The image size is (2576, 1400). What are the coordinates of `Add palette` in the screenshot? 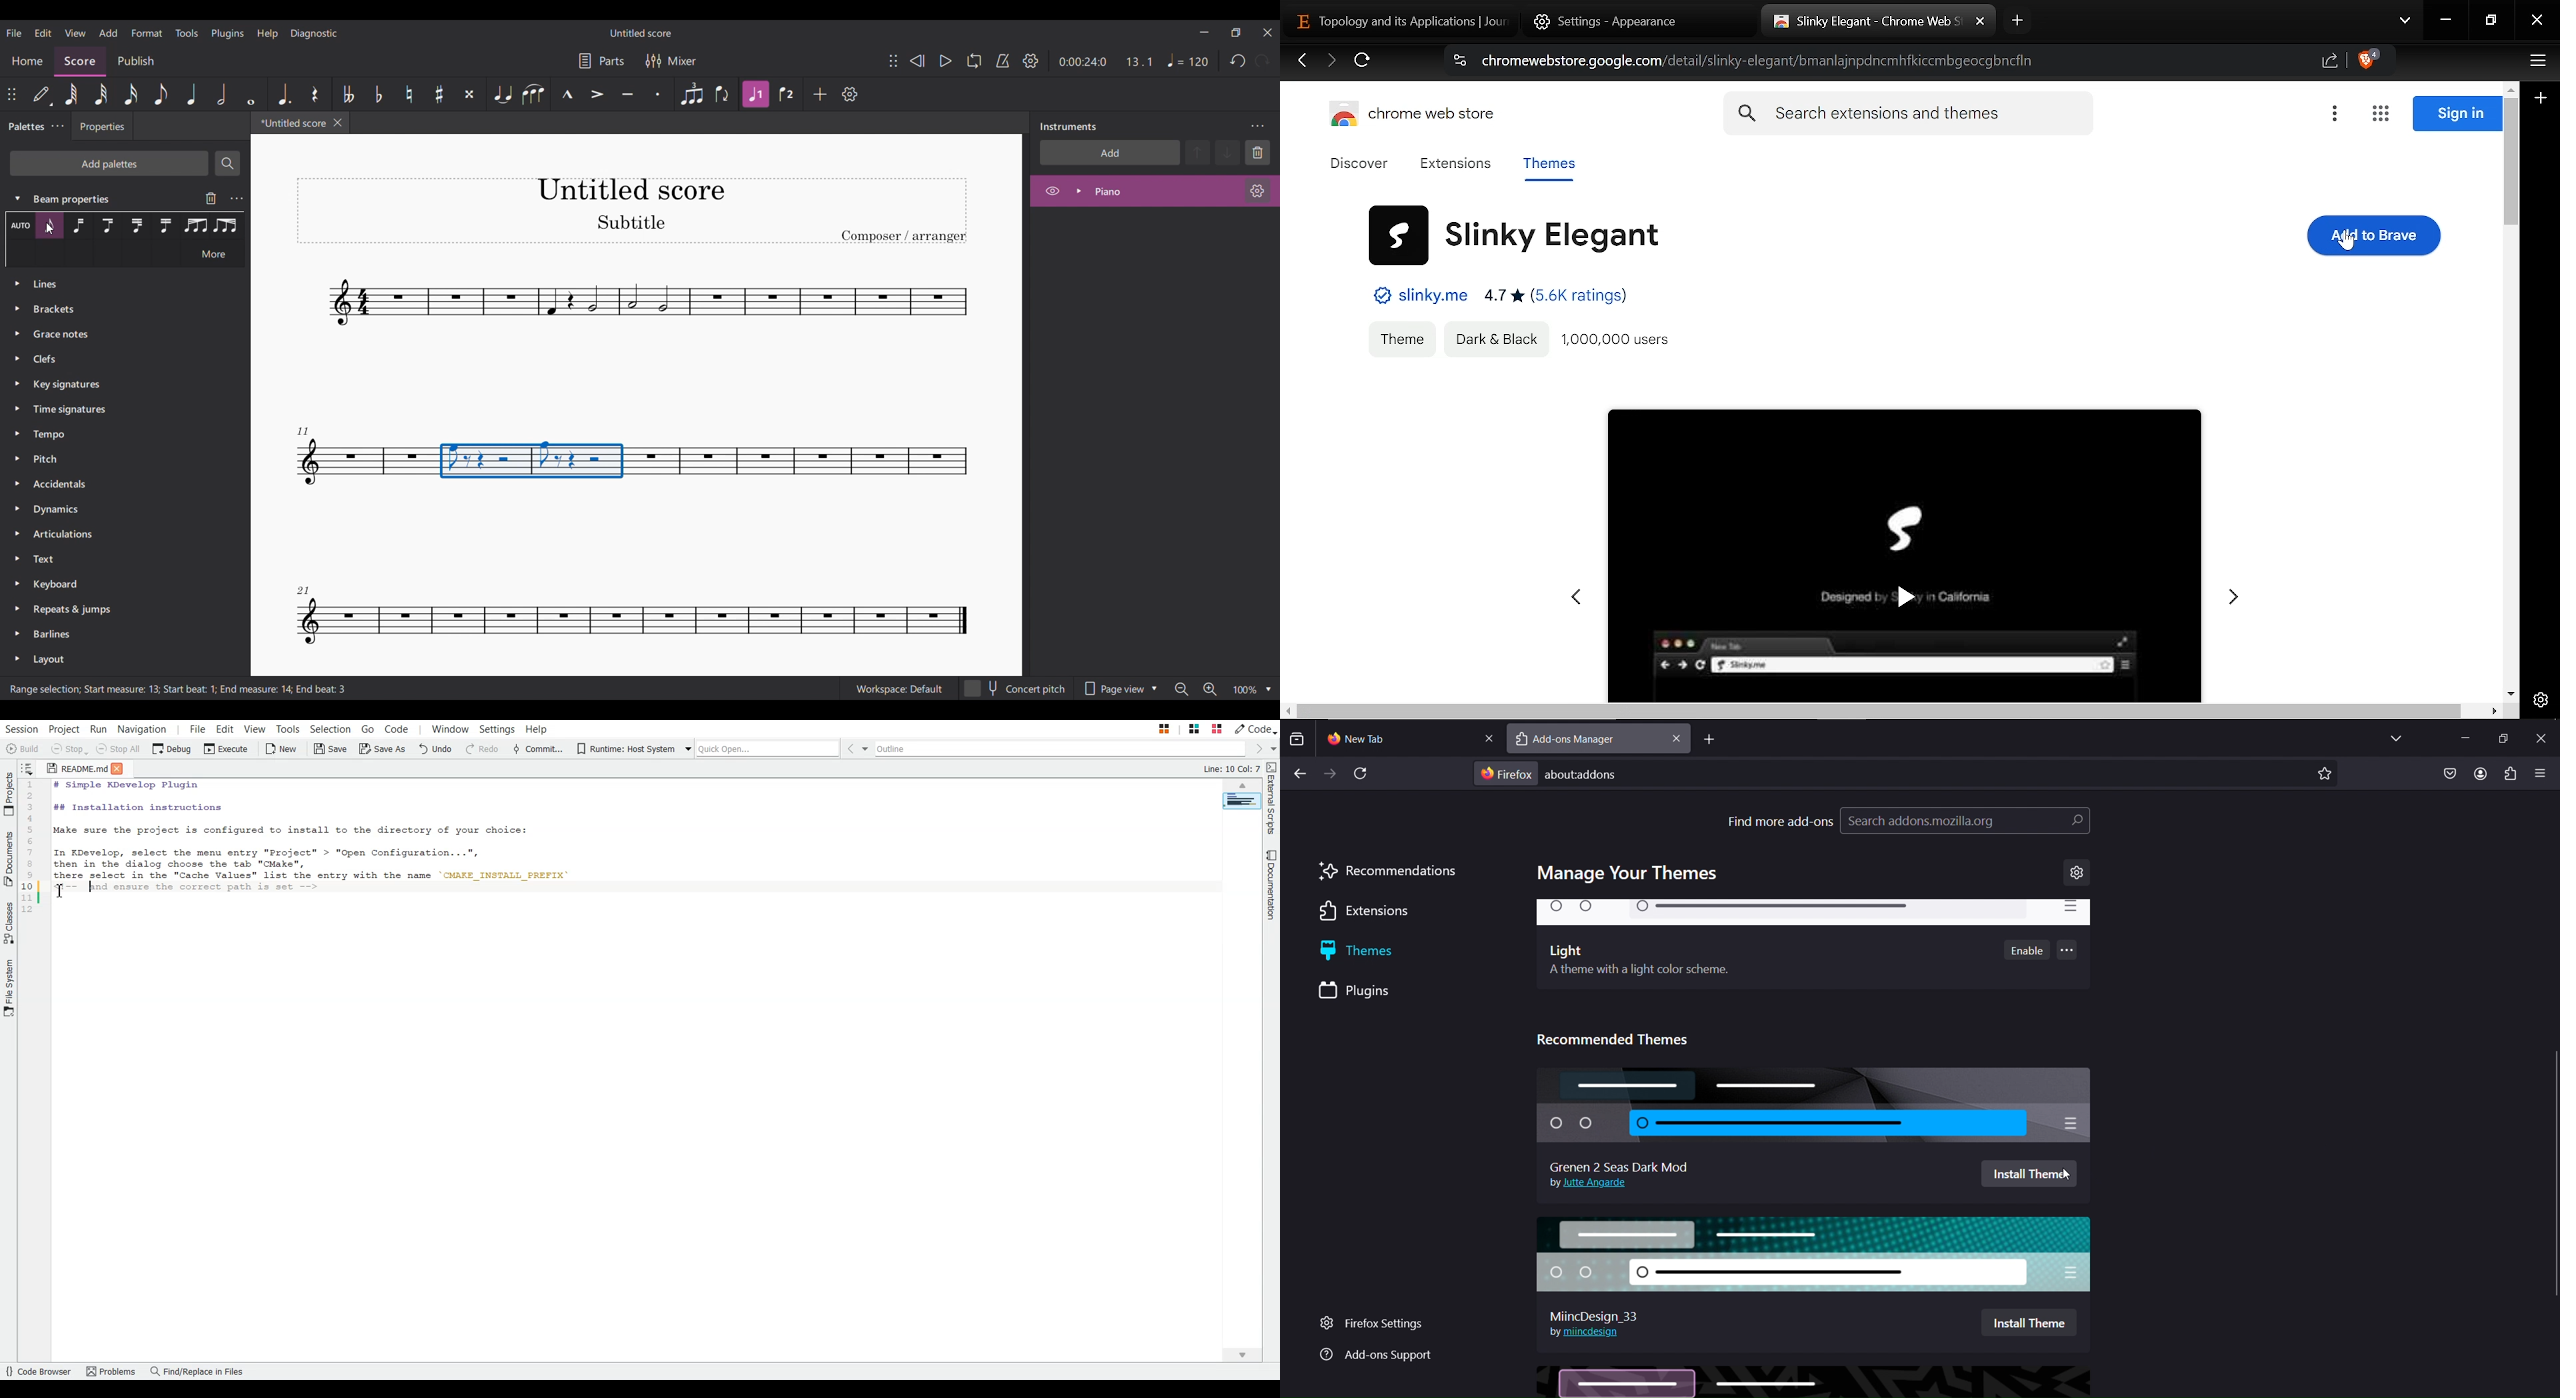 It's located at (109, 163).